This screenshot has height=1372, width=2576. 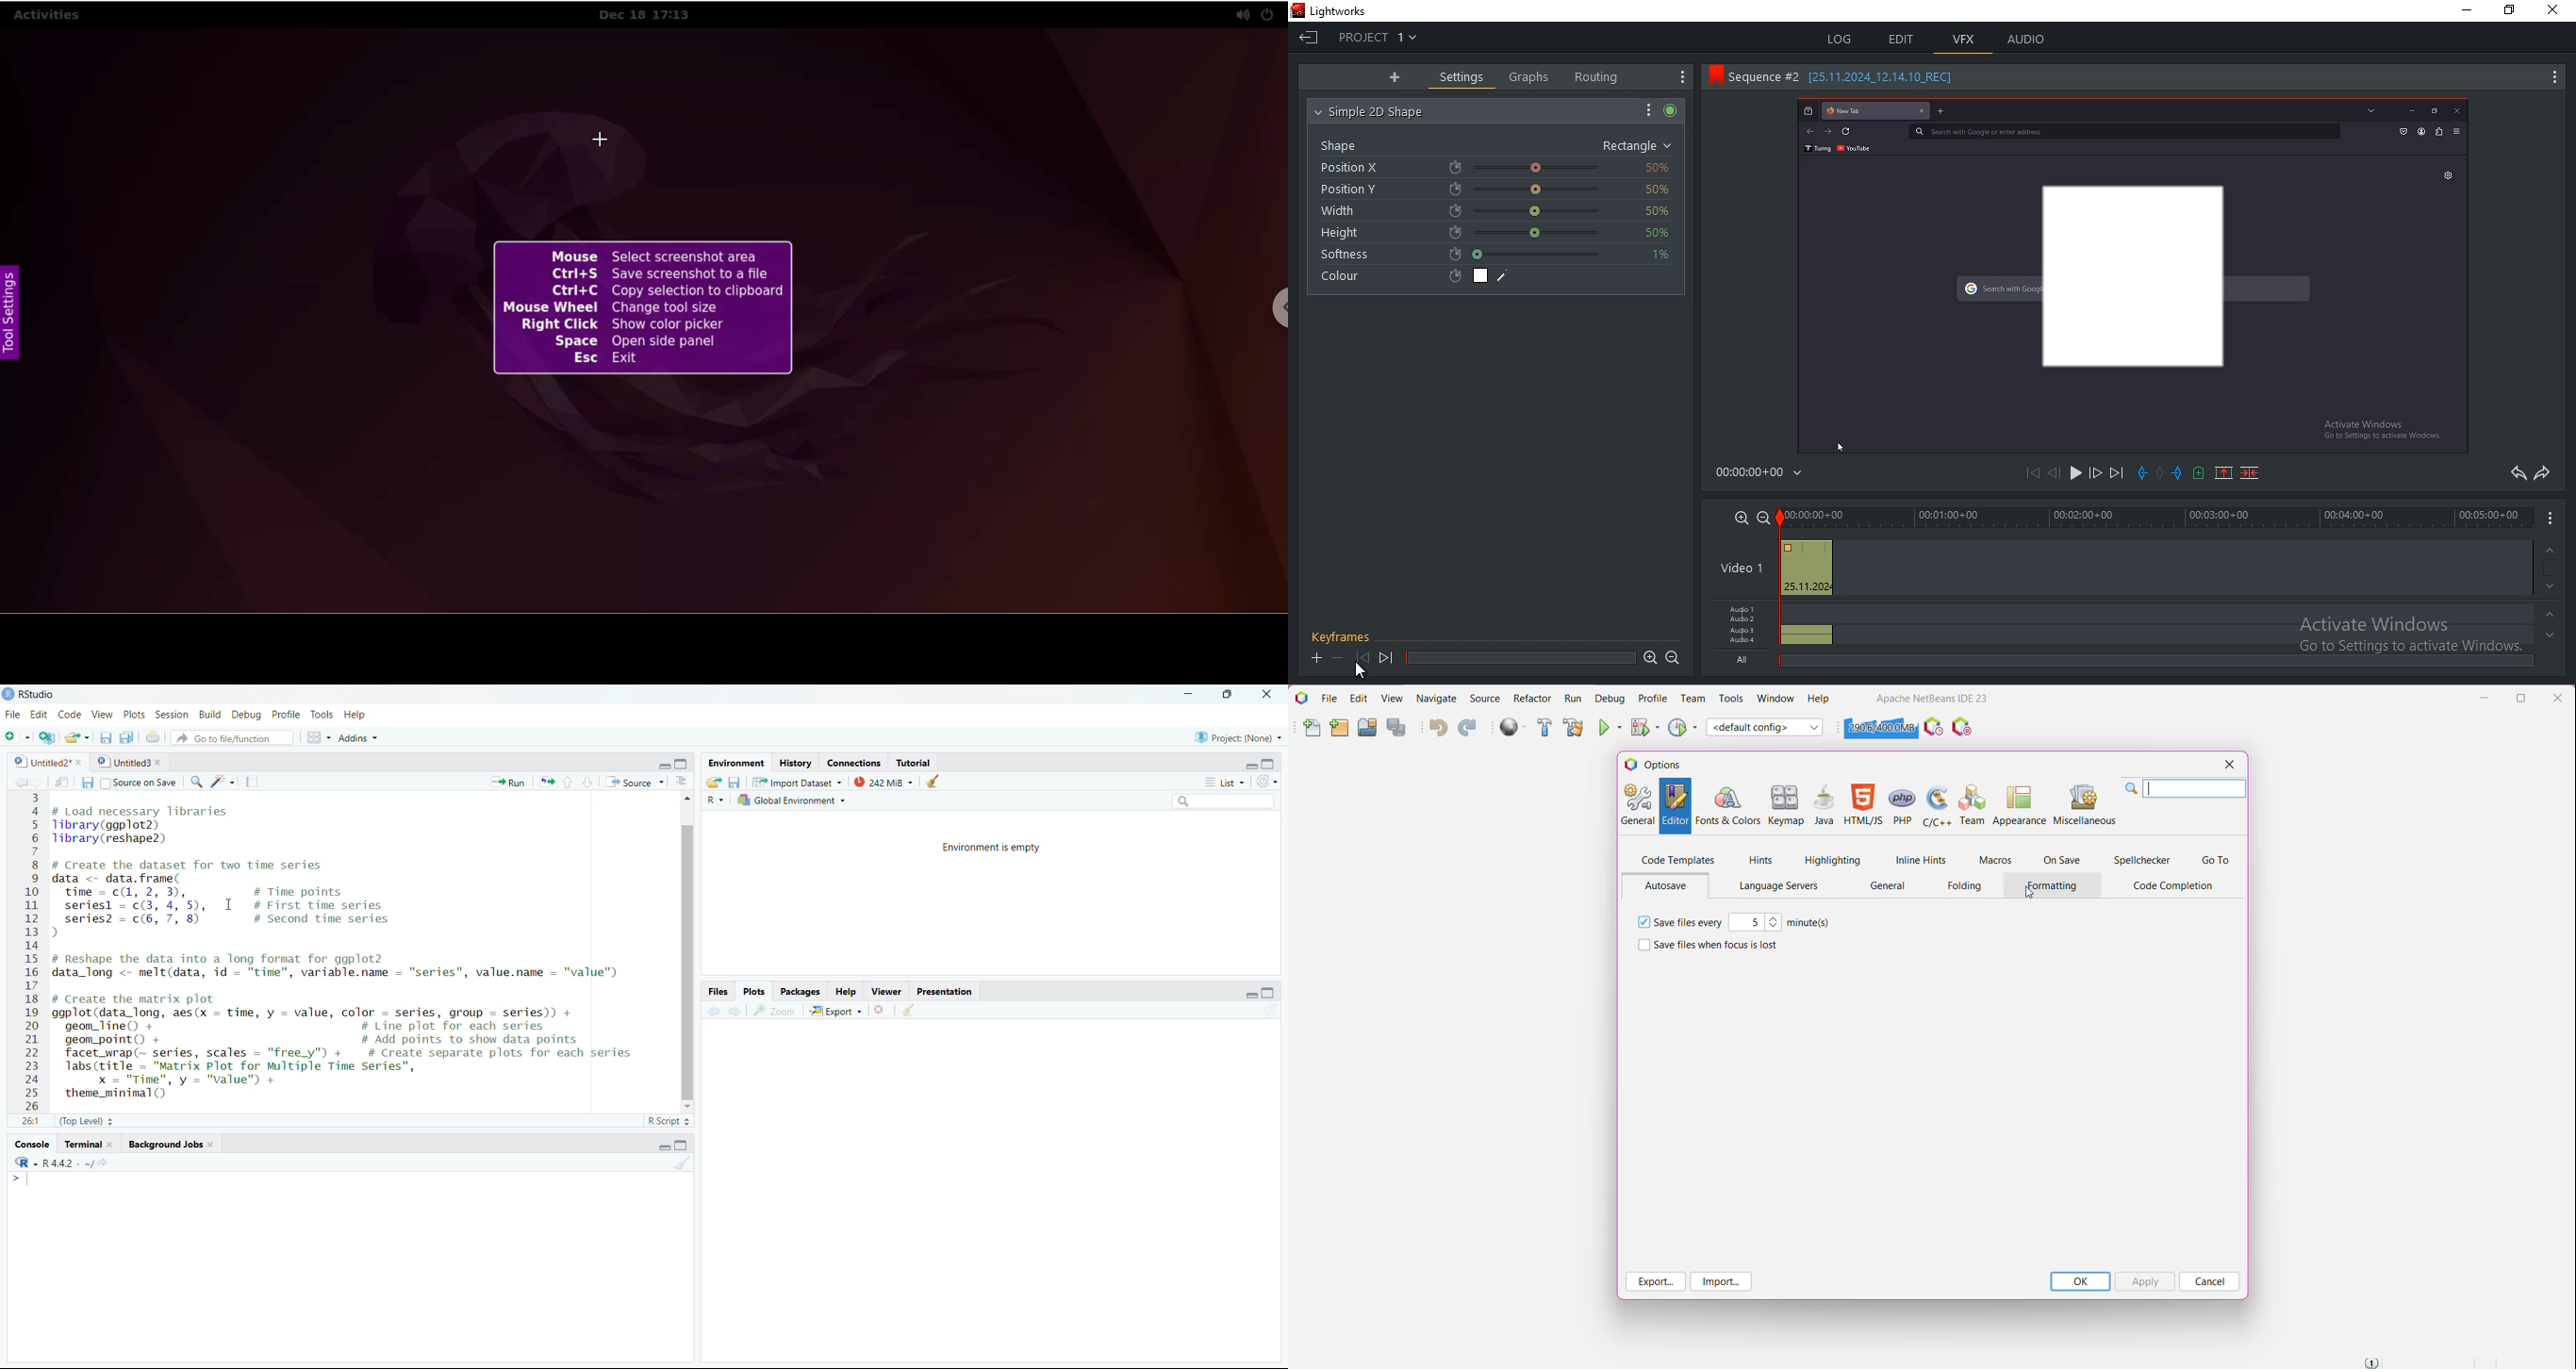 I want to click on Load workspace, so click(x=714, y=781).